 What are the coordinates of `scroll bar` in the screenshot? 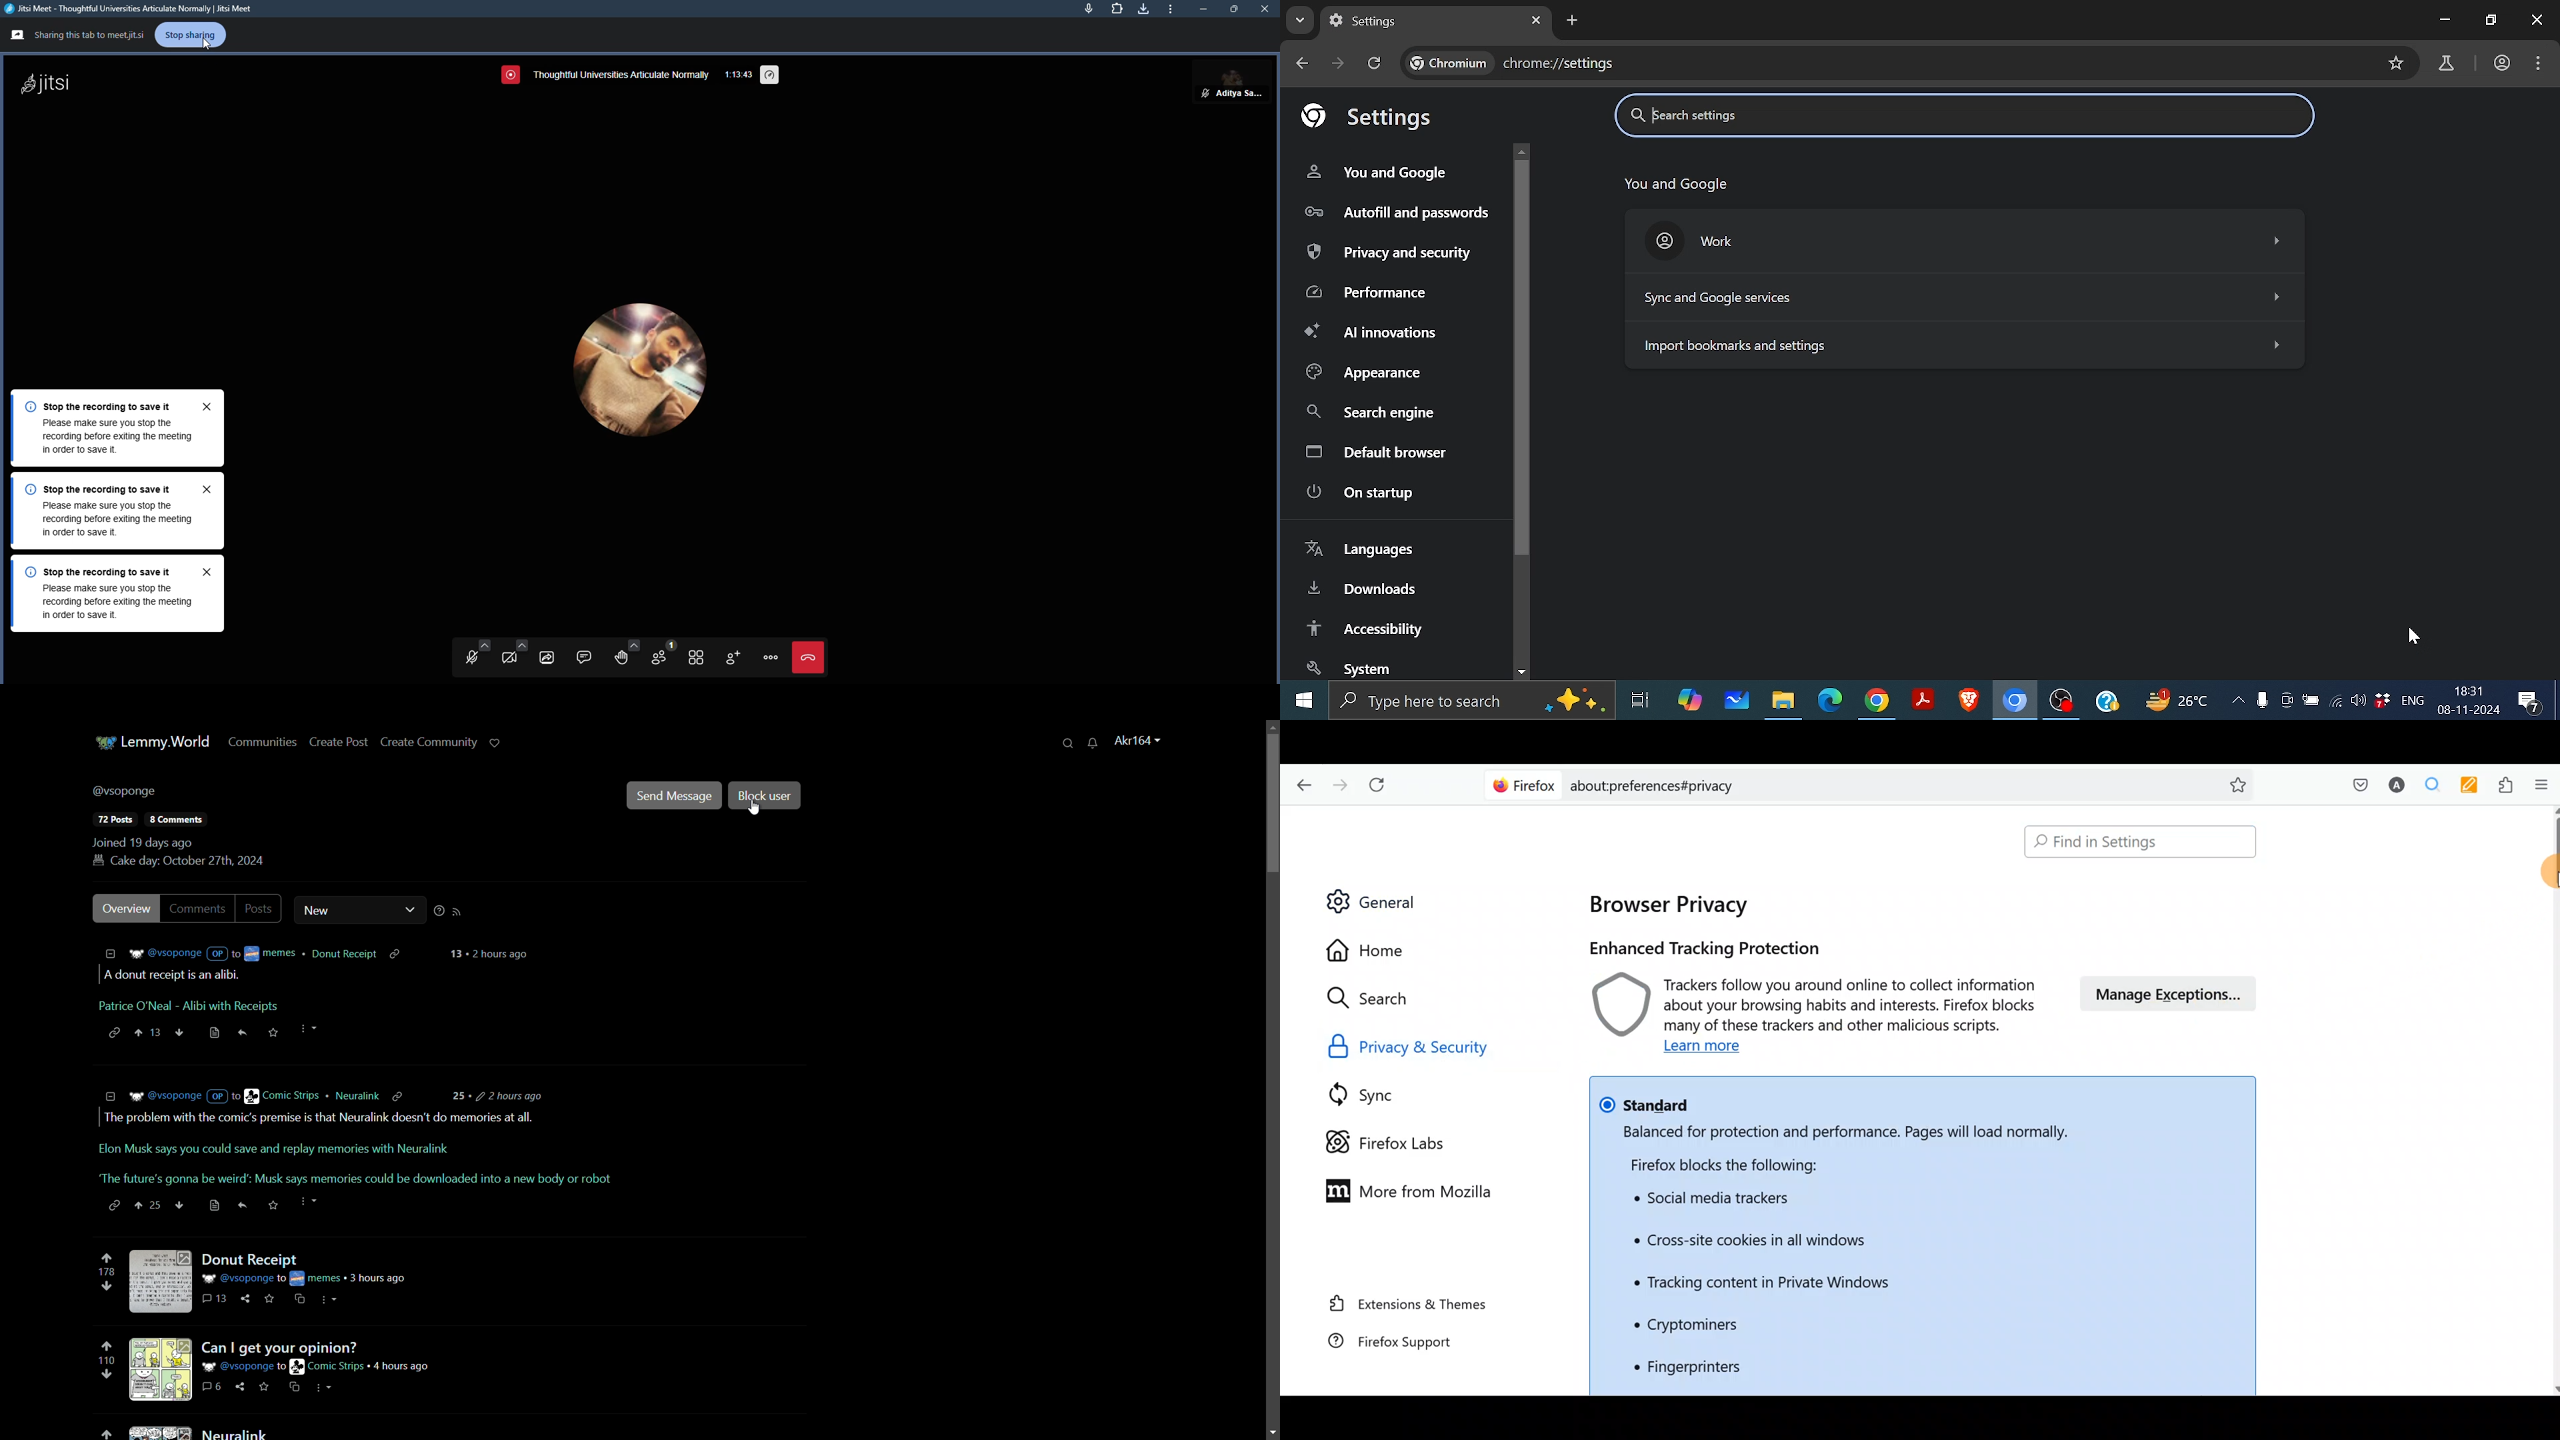 It's located at (1273, 802).